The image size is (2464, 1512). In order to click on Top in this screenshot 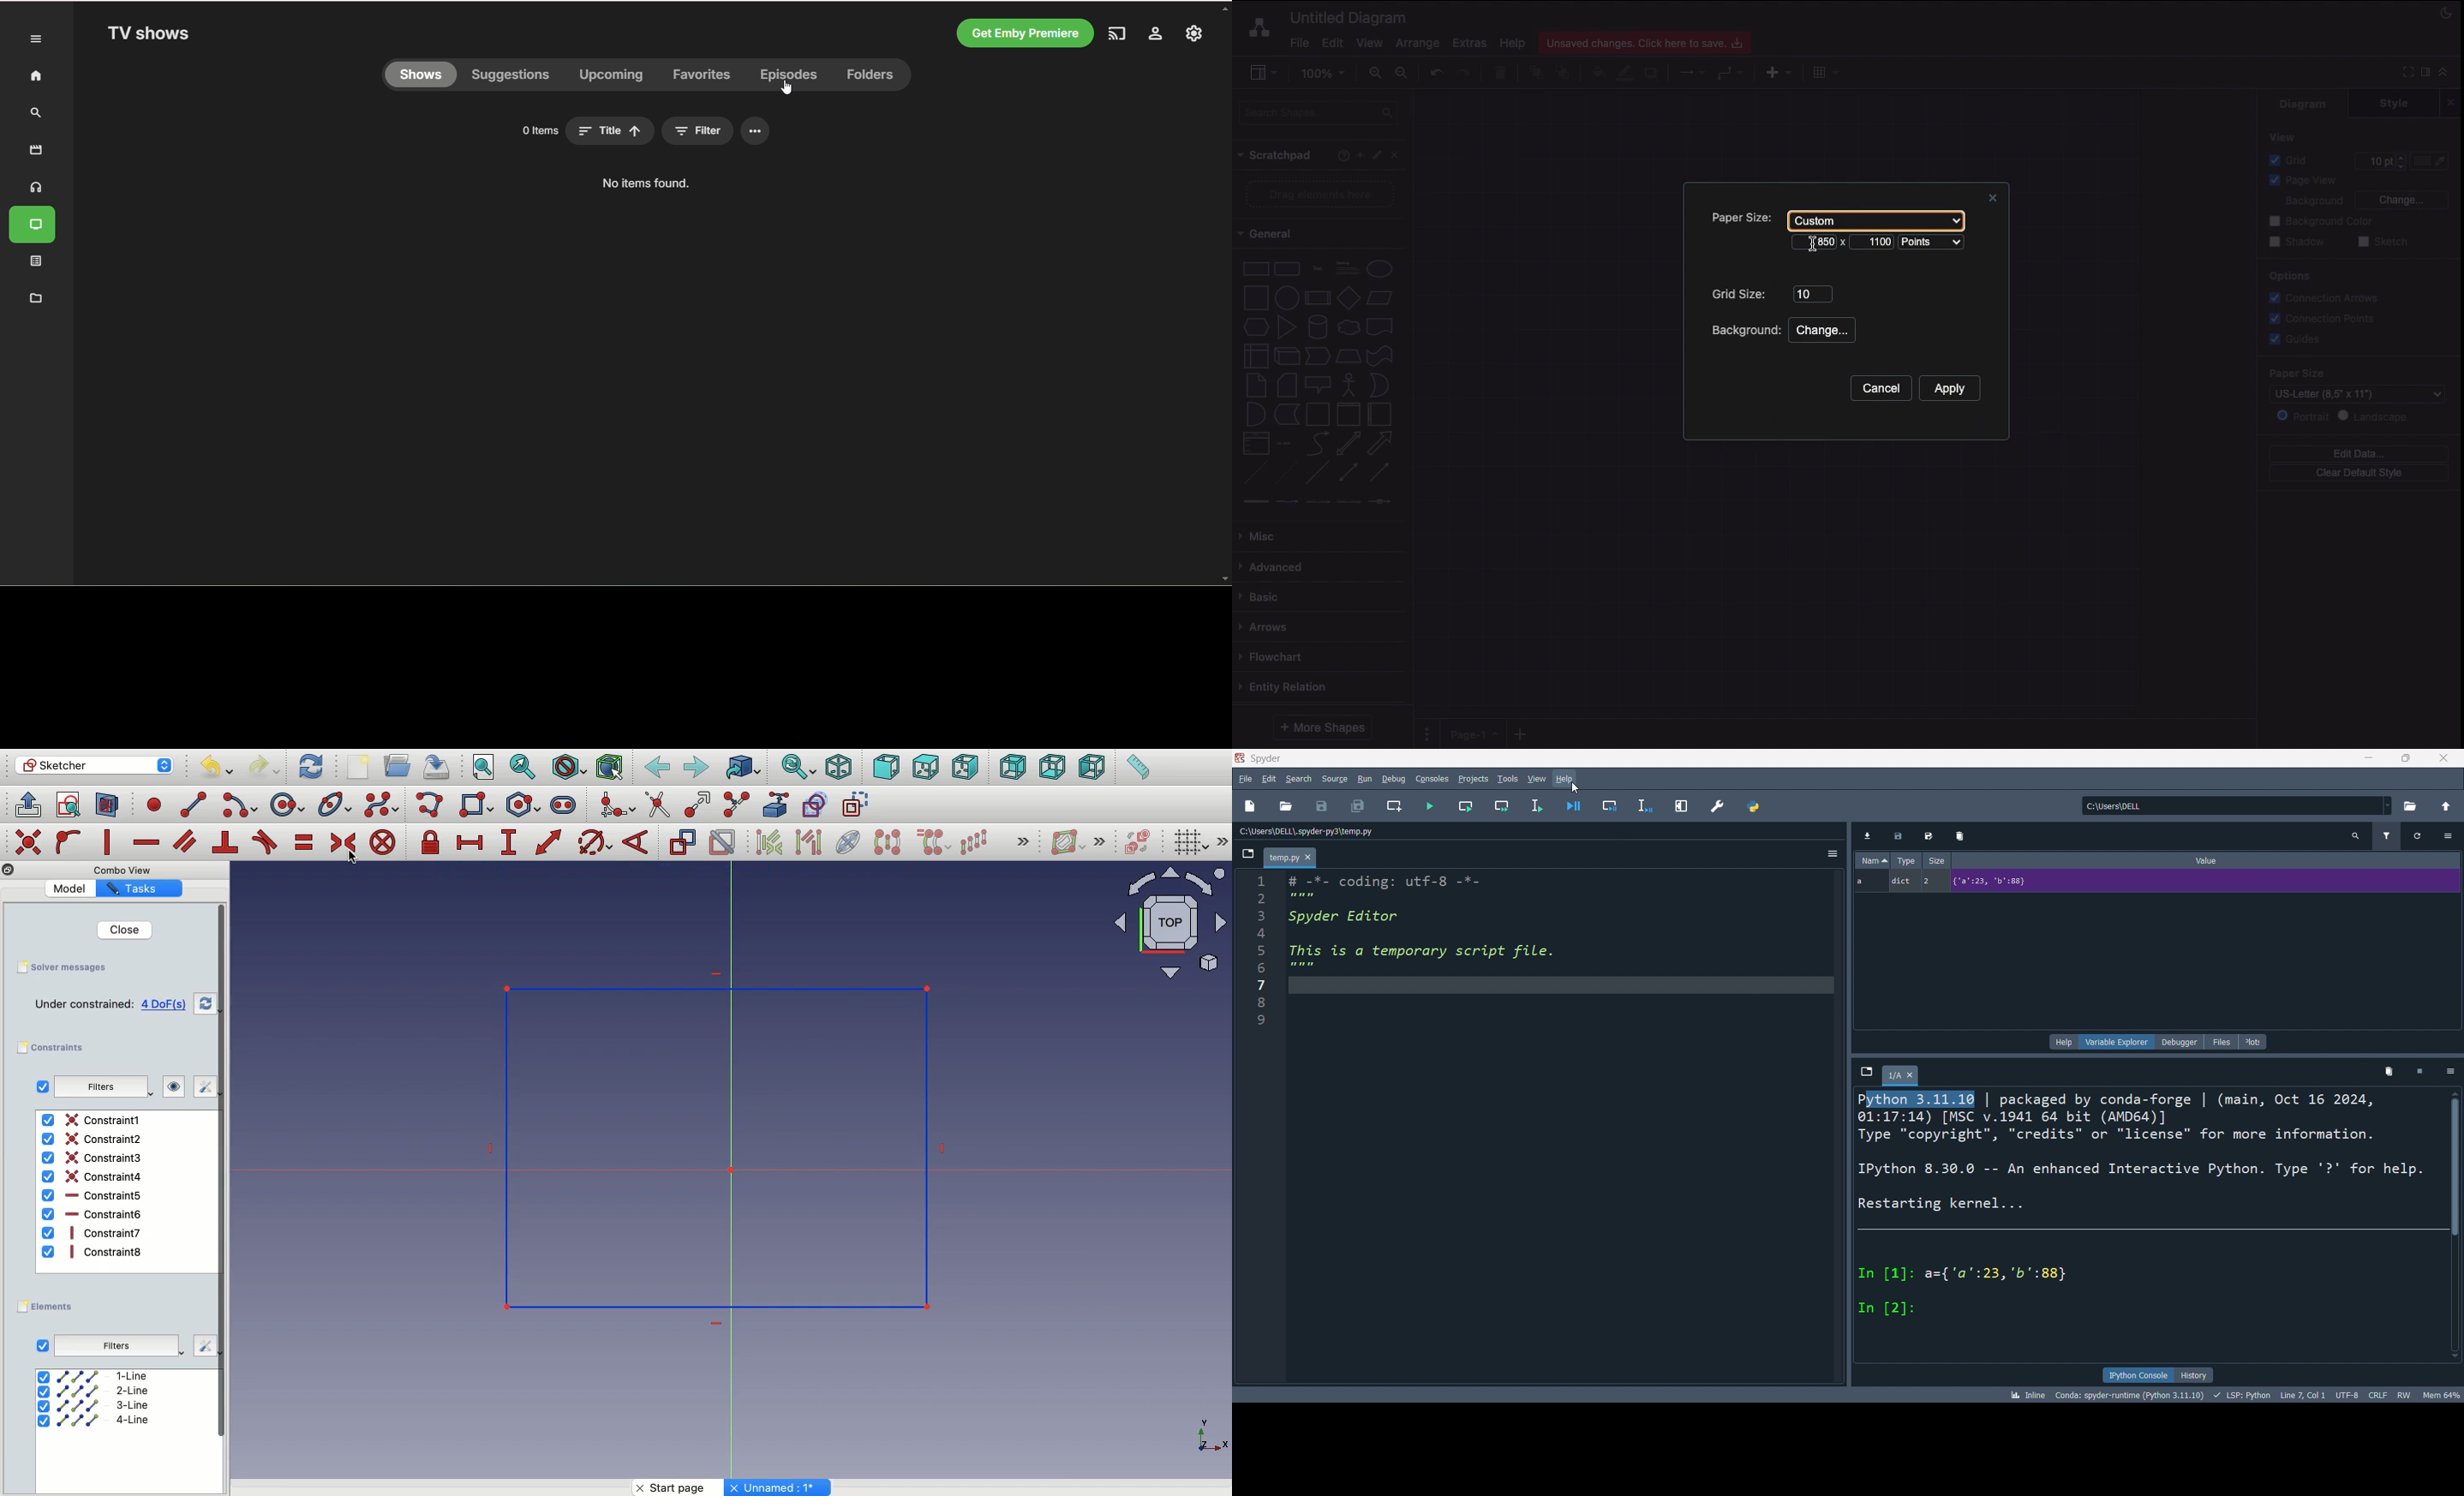, I will do `click(925, 768)`.